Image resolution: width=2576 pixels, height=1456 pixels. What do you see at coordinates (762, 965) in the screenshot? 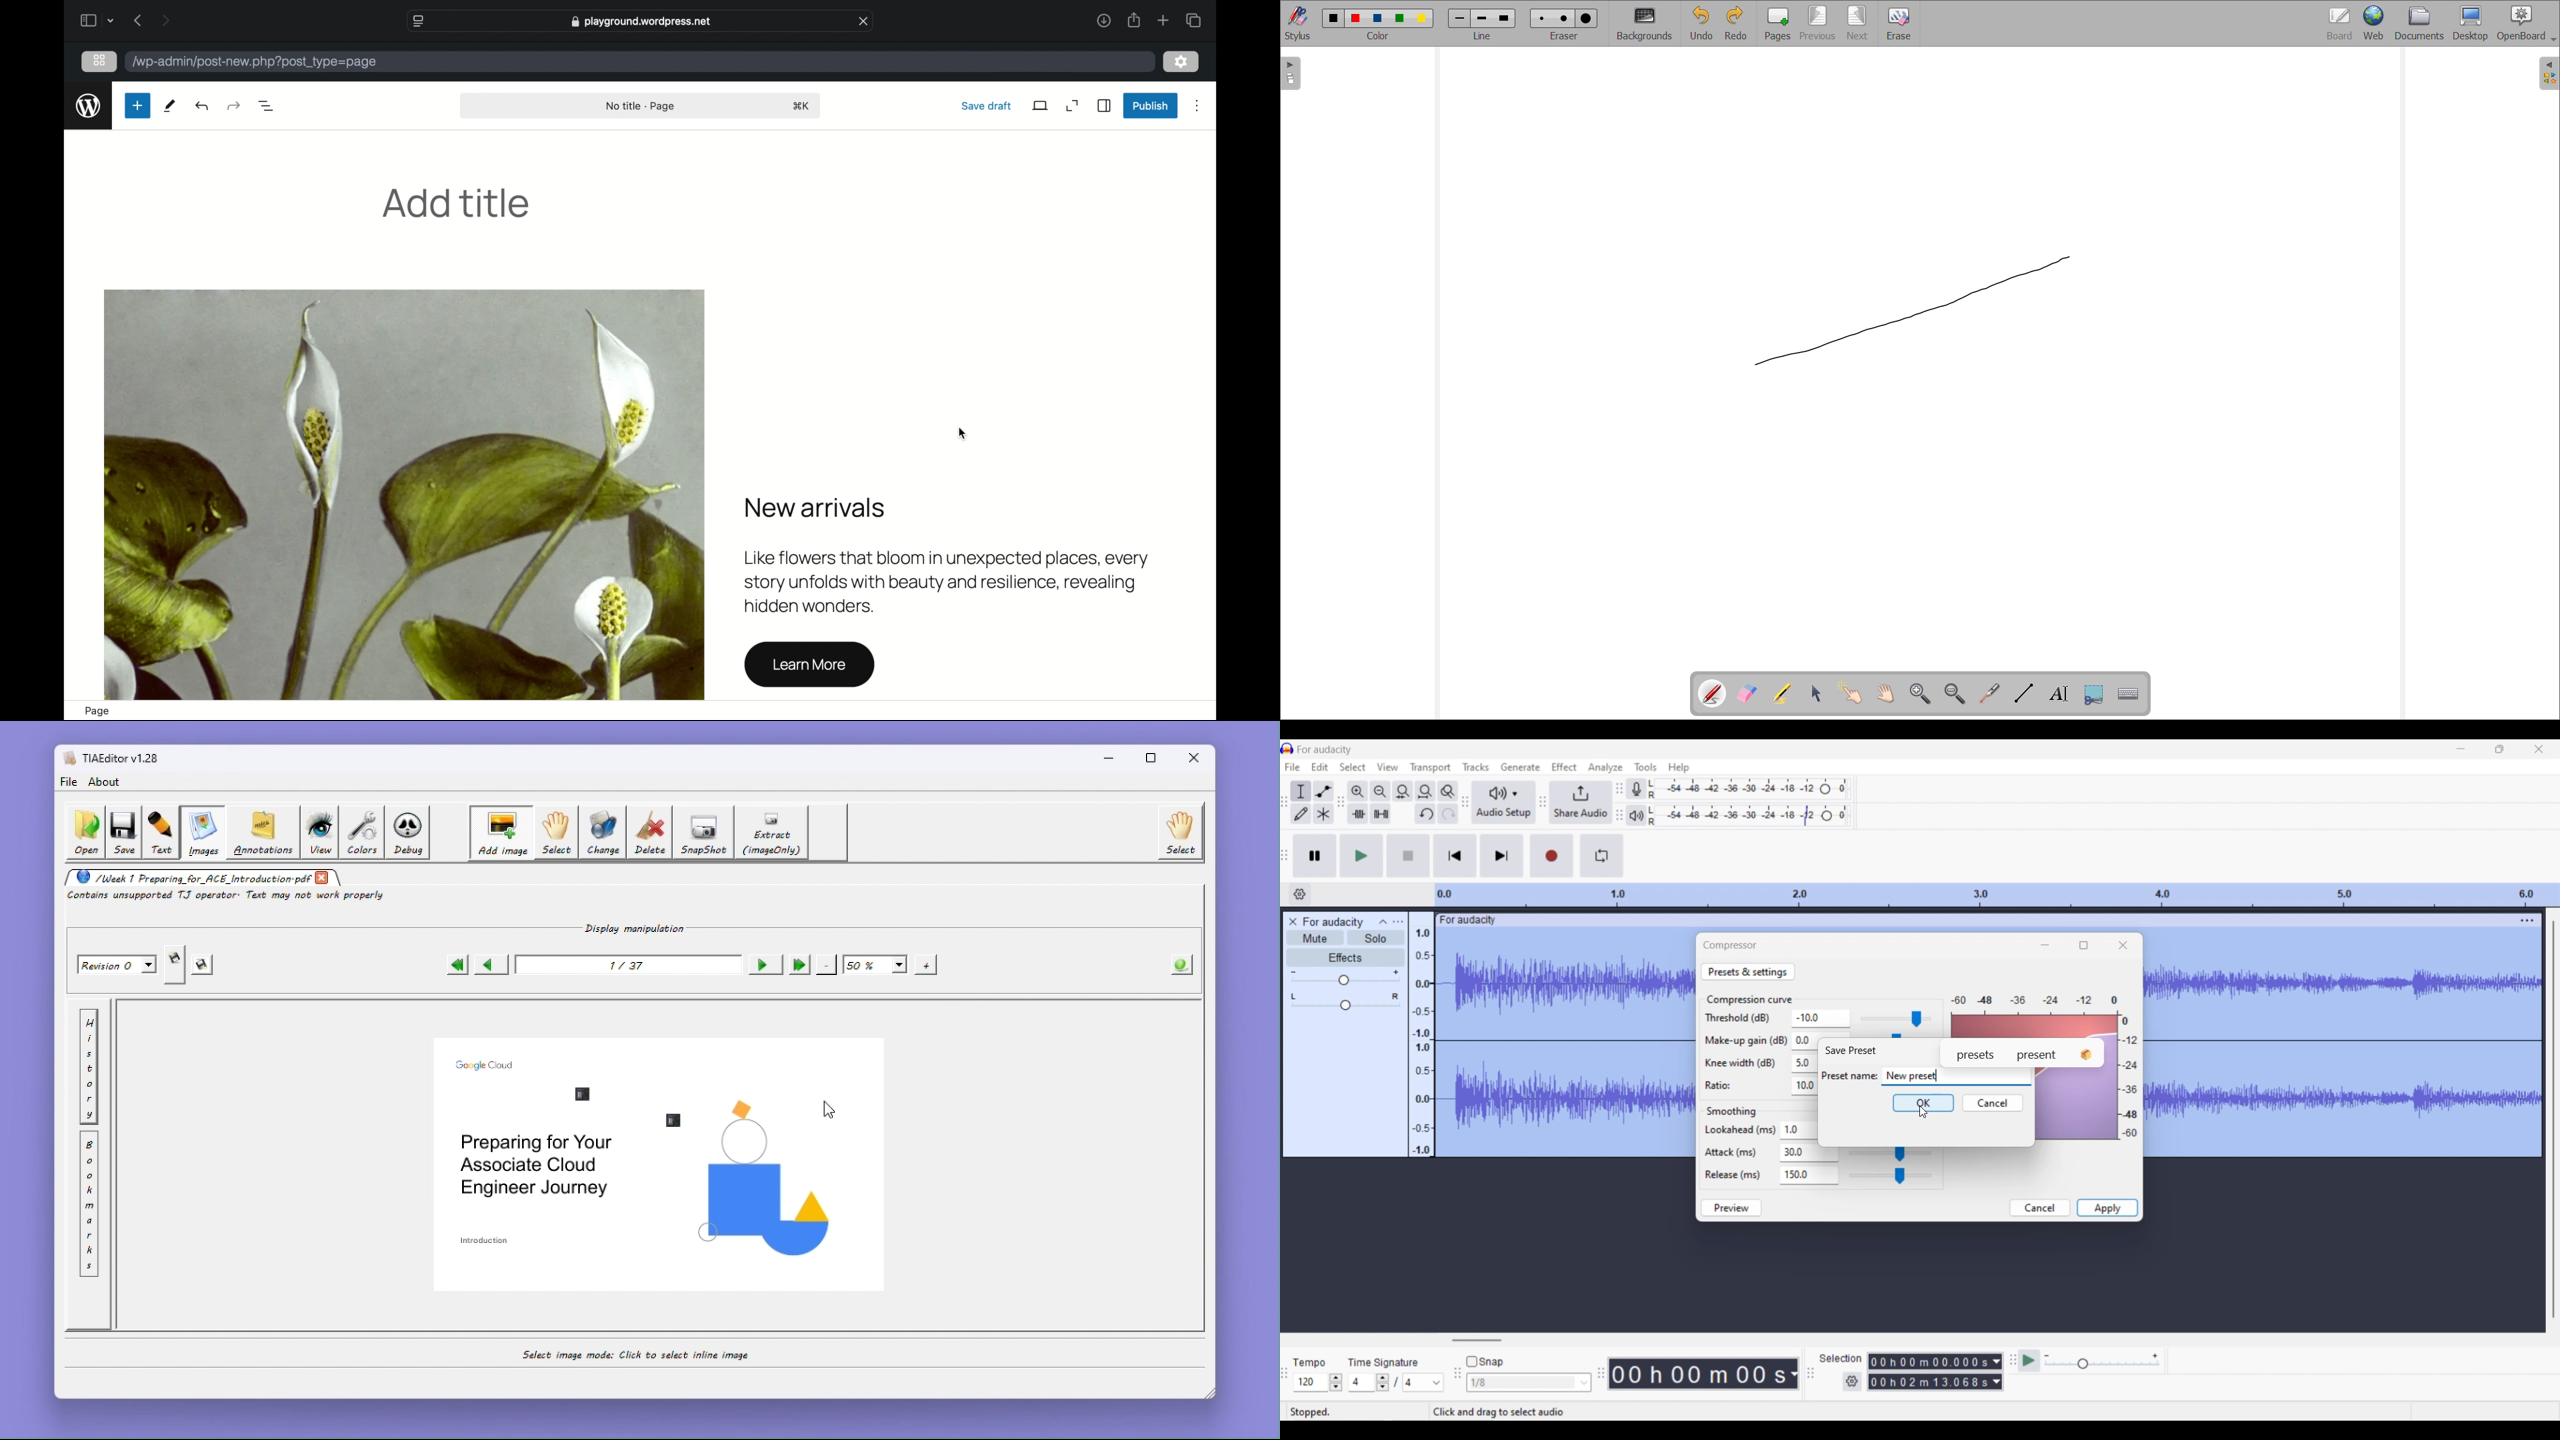
I see `Next page` at bounding box center [762, 965].